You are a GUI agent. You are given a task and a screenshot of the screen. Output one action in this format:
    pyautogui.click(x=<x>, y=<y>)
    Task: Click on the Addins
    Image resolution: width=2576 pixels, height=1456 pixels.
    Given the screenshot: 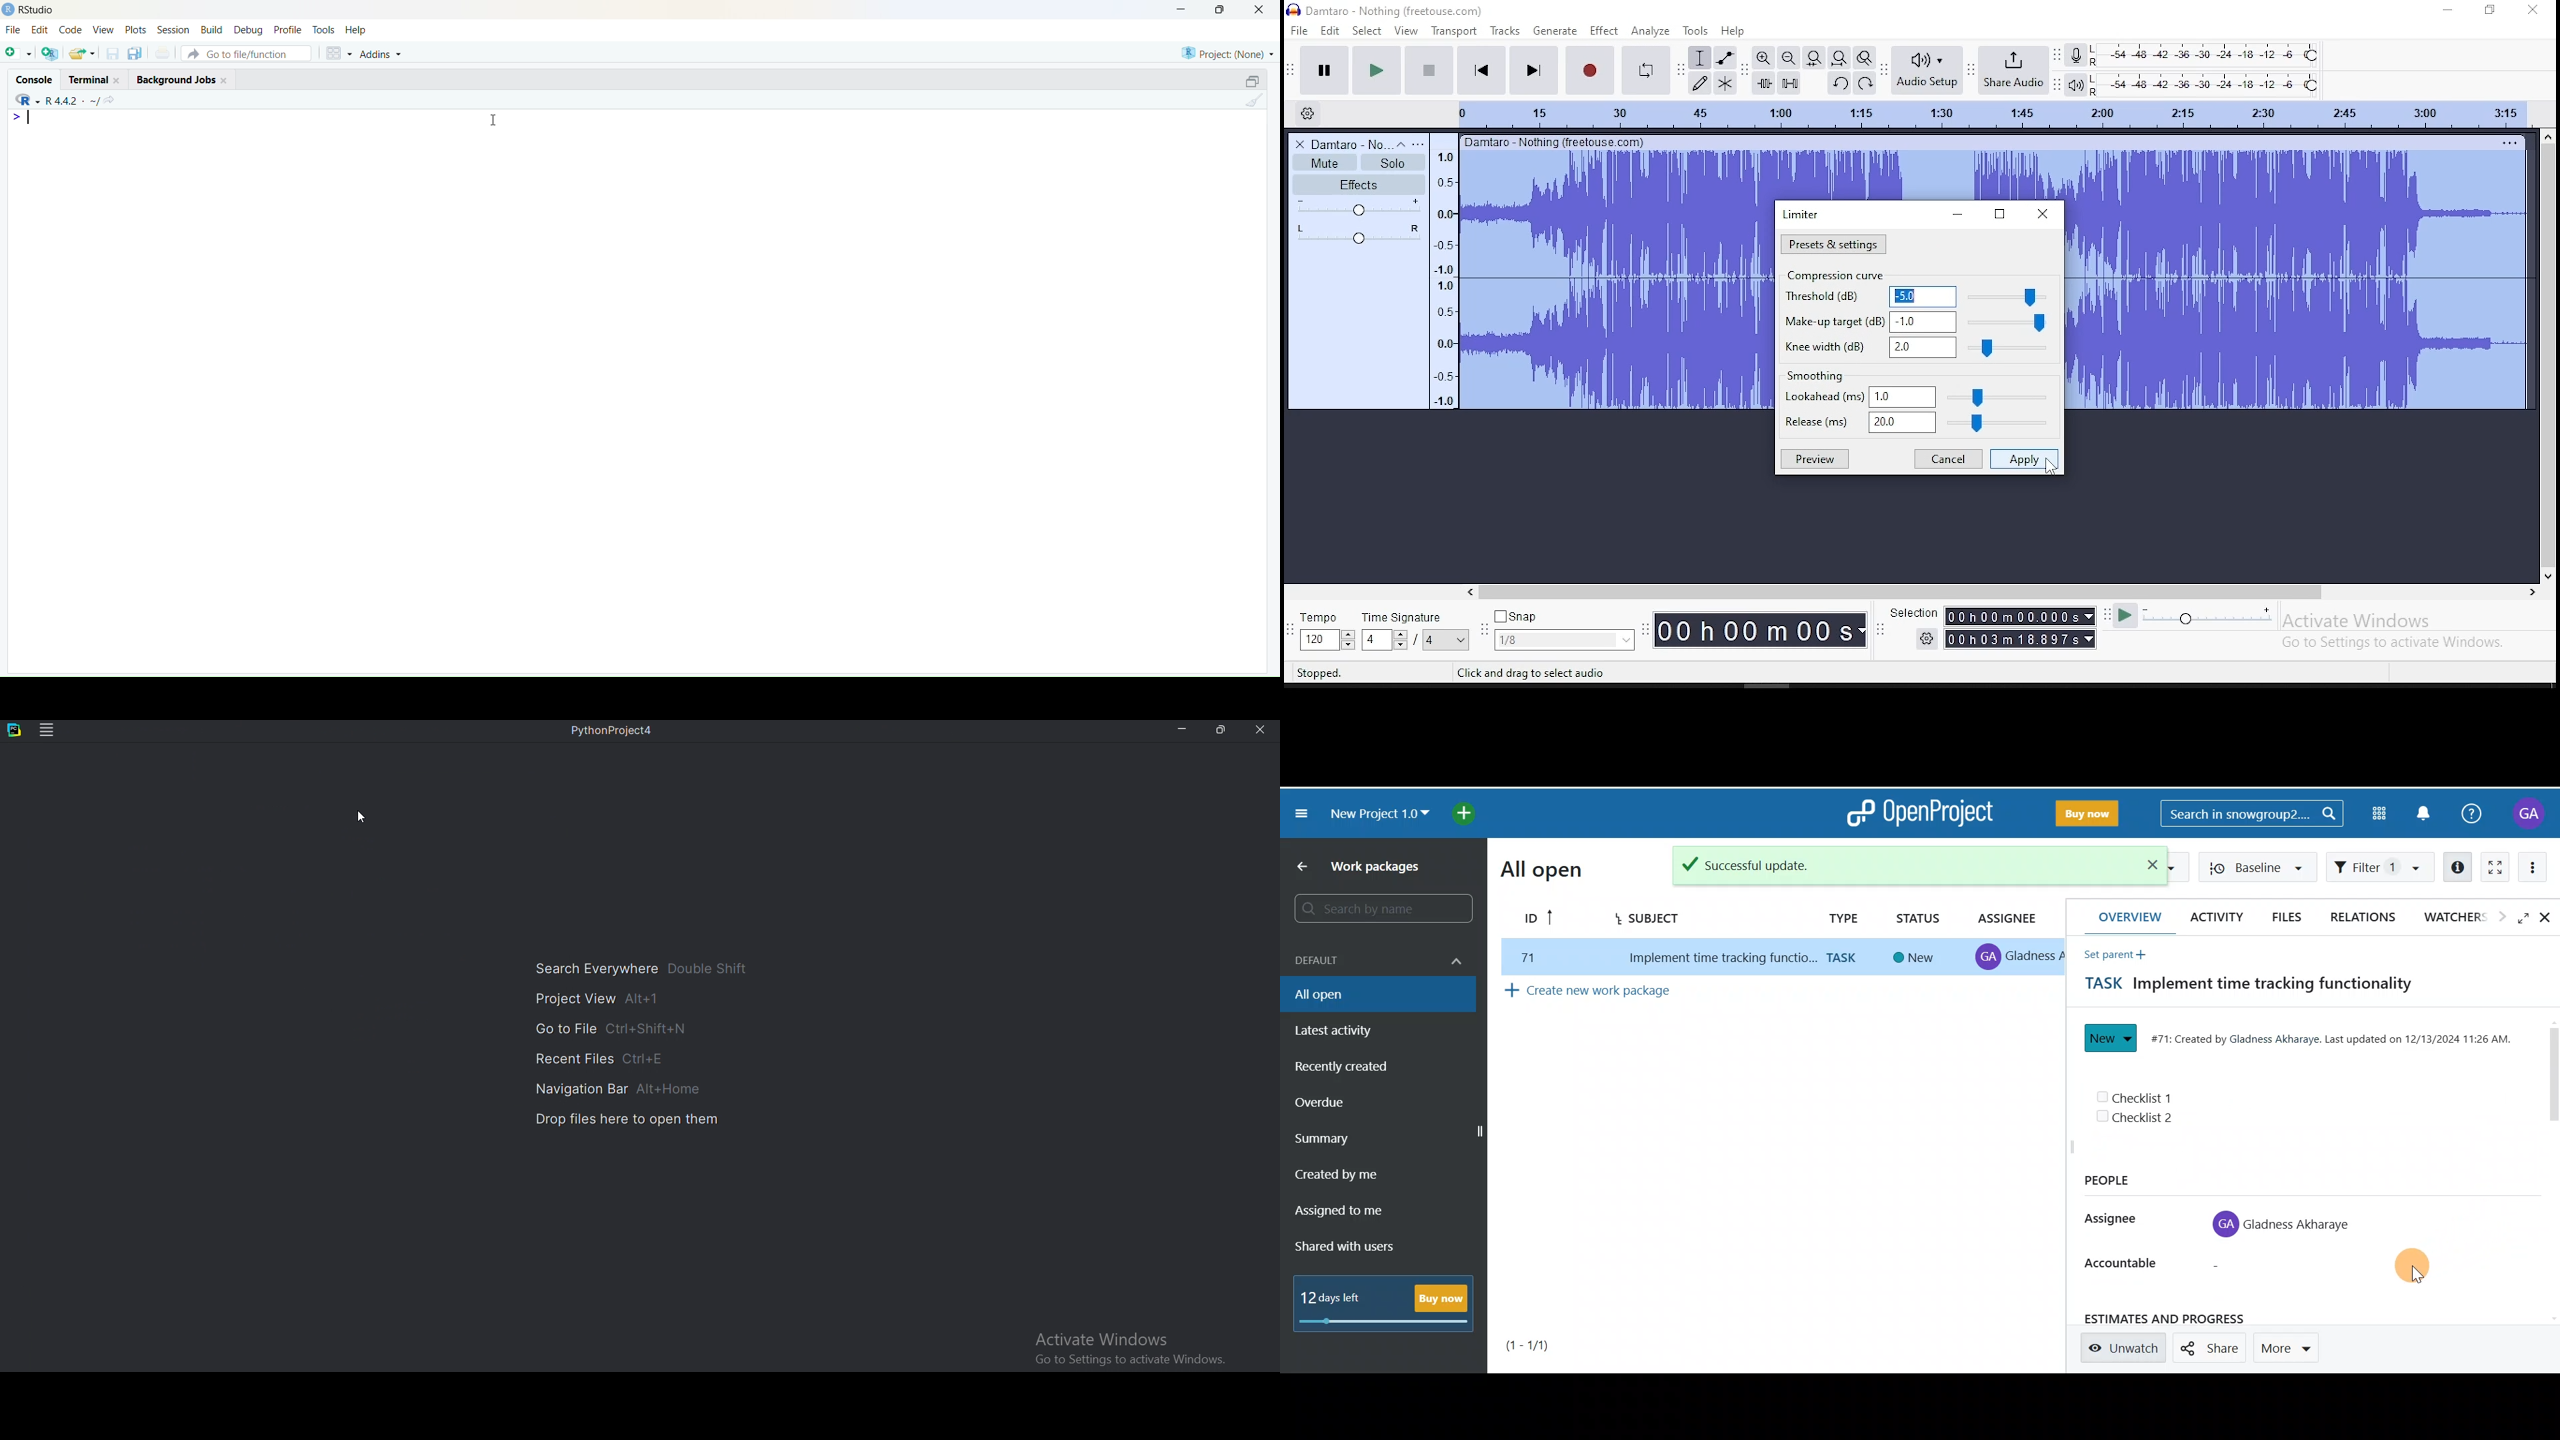 What is the action you would take?
    pyautogui.click(x=381, y=55)
    